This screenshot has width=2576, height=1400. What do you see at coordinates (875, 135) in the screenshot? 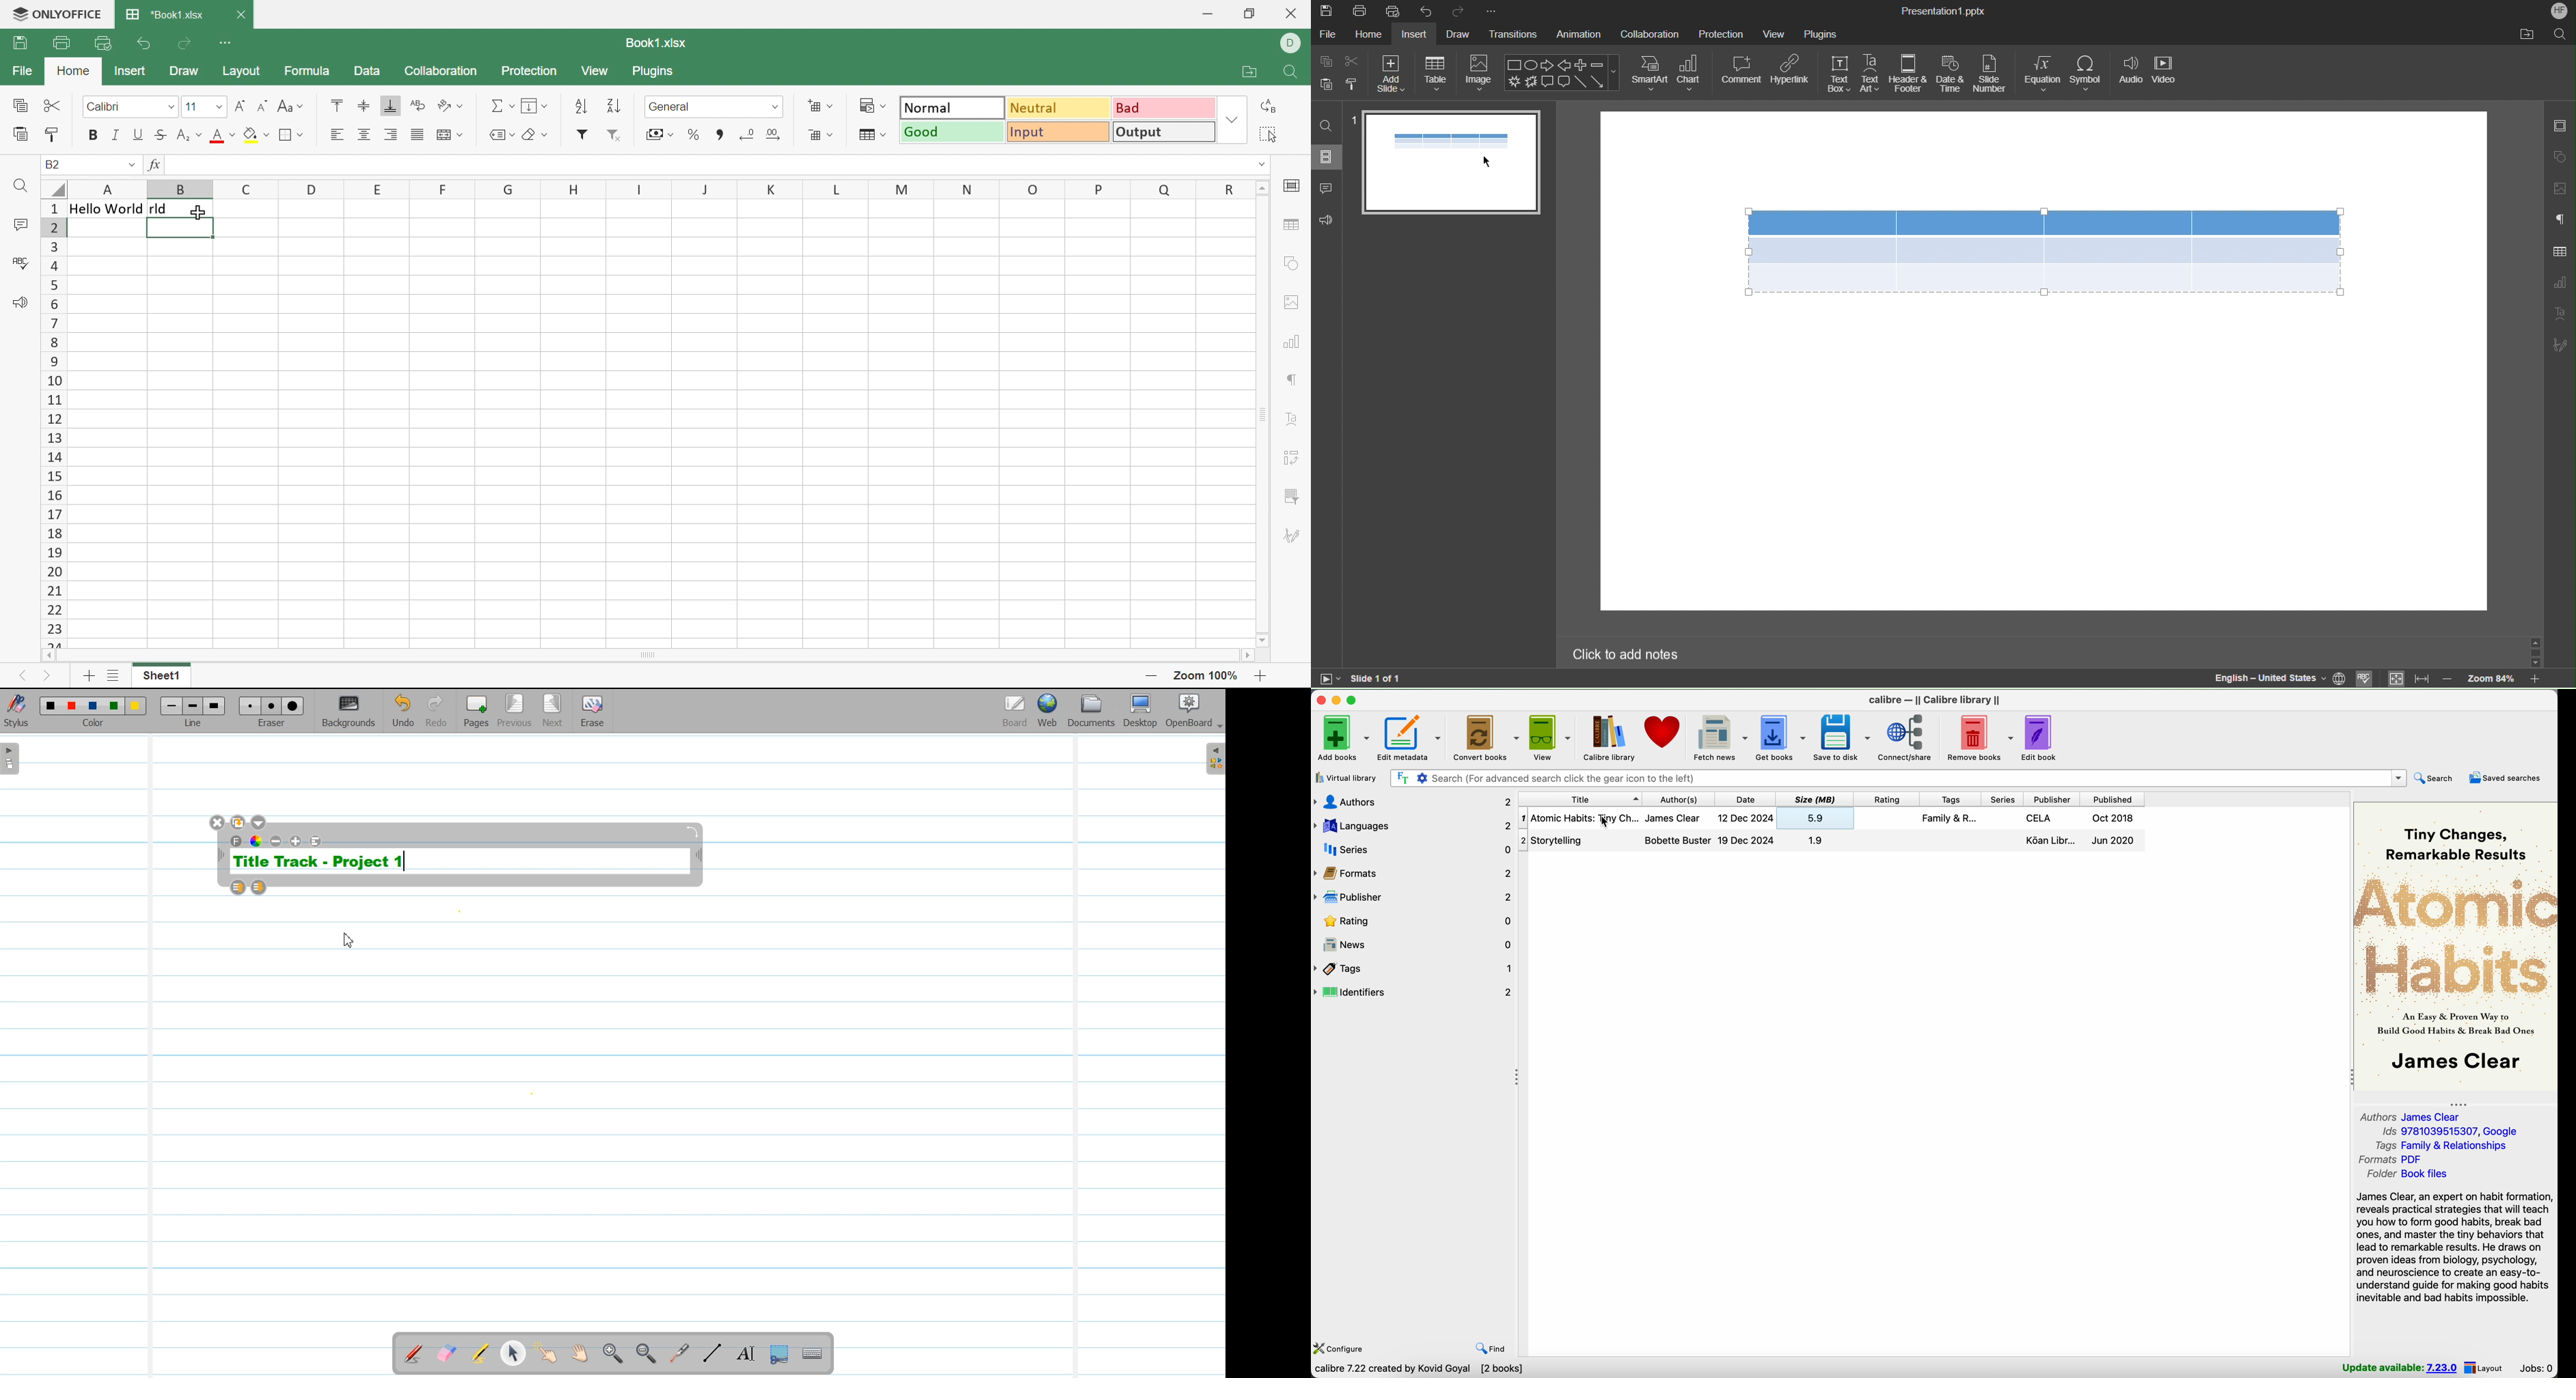
I see `Format as table template` at bounding box center [875, 135].